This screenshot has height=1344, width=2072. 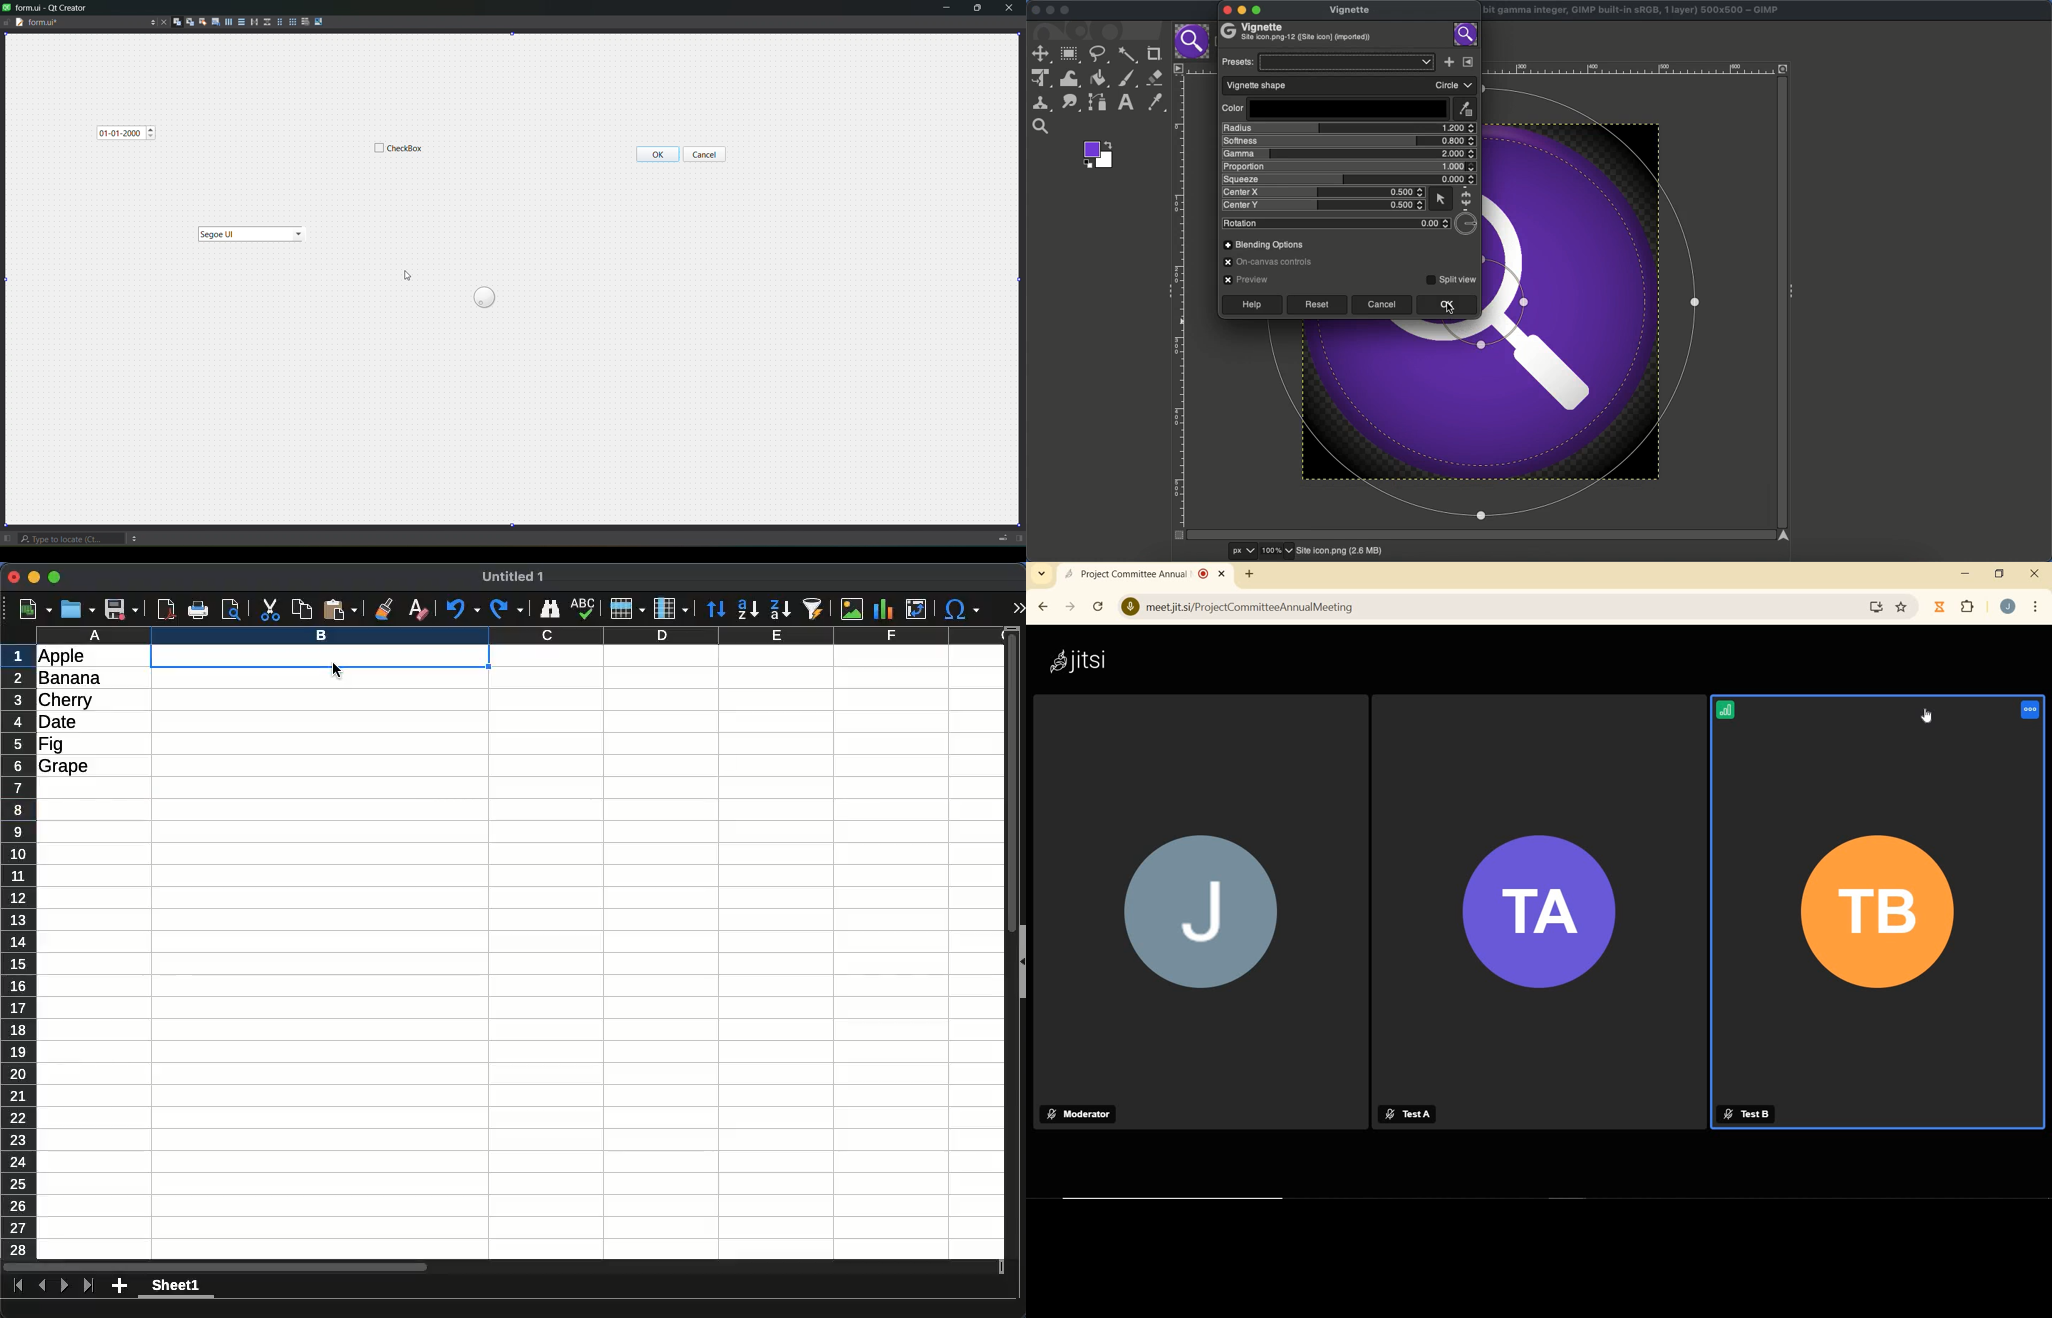 I want to click on grape, so click(x=64, y=767).